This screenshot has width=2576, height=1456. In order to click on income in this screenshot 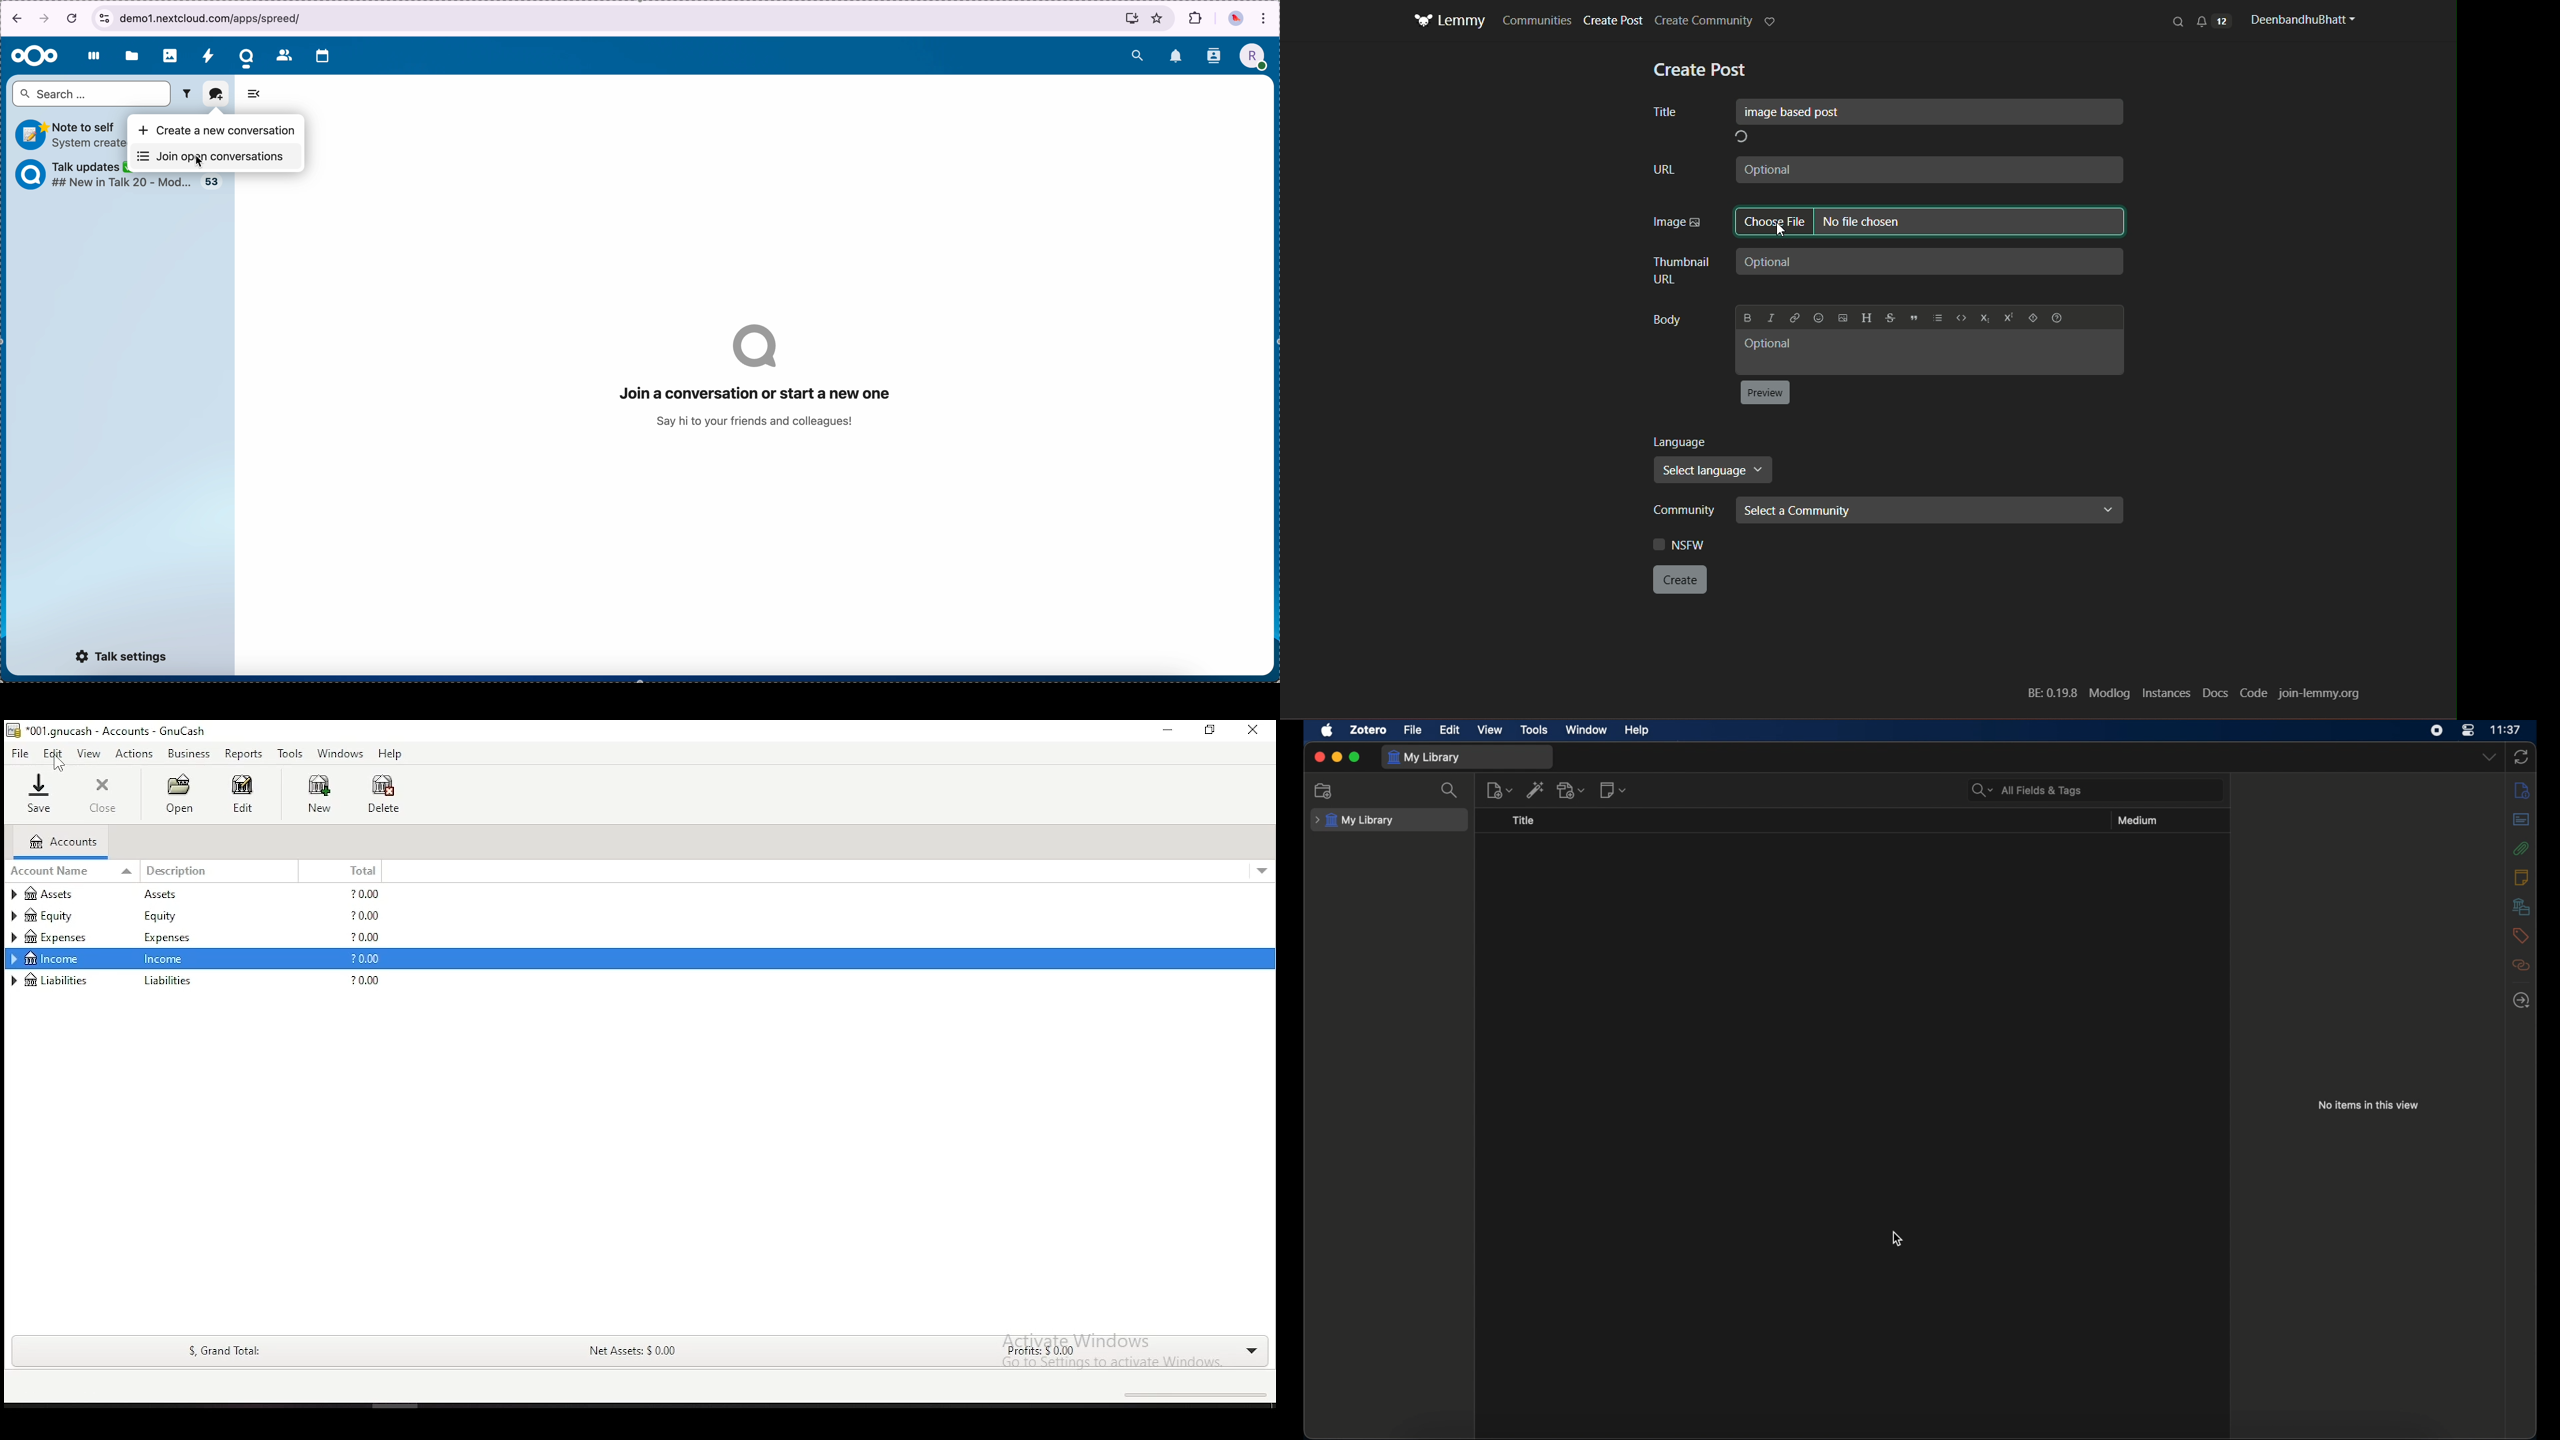, I will do `click(168, 959)`.